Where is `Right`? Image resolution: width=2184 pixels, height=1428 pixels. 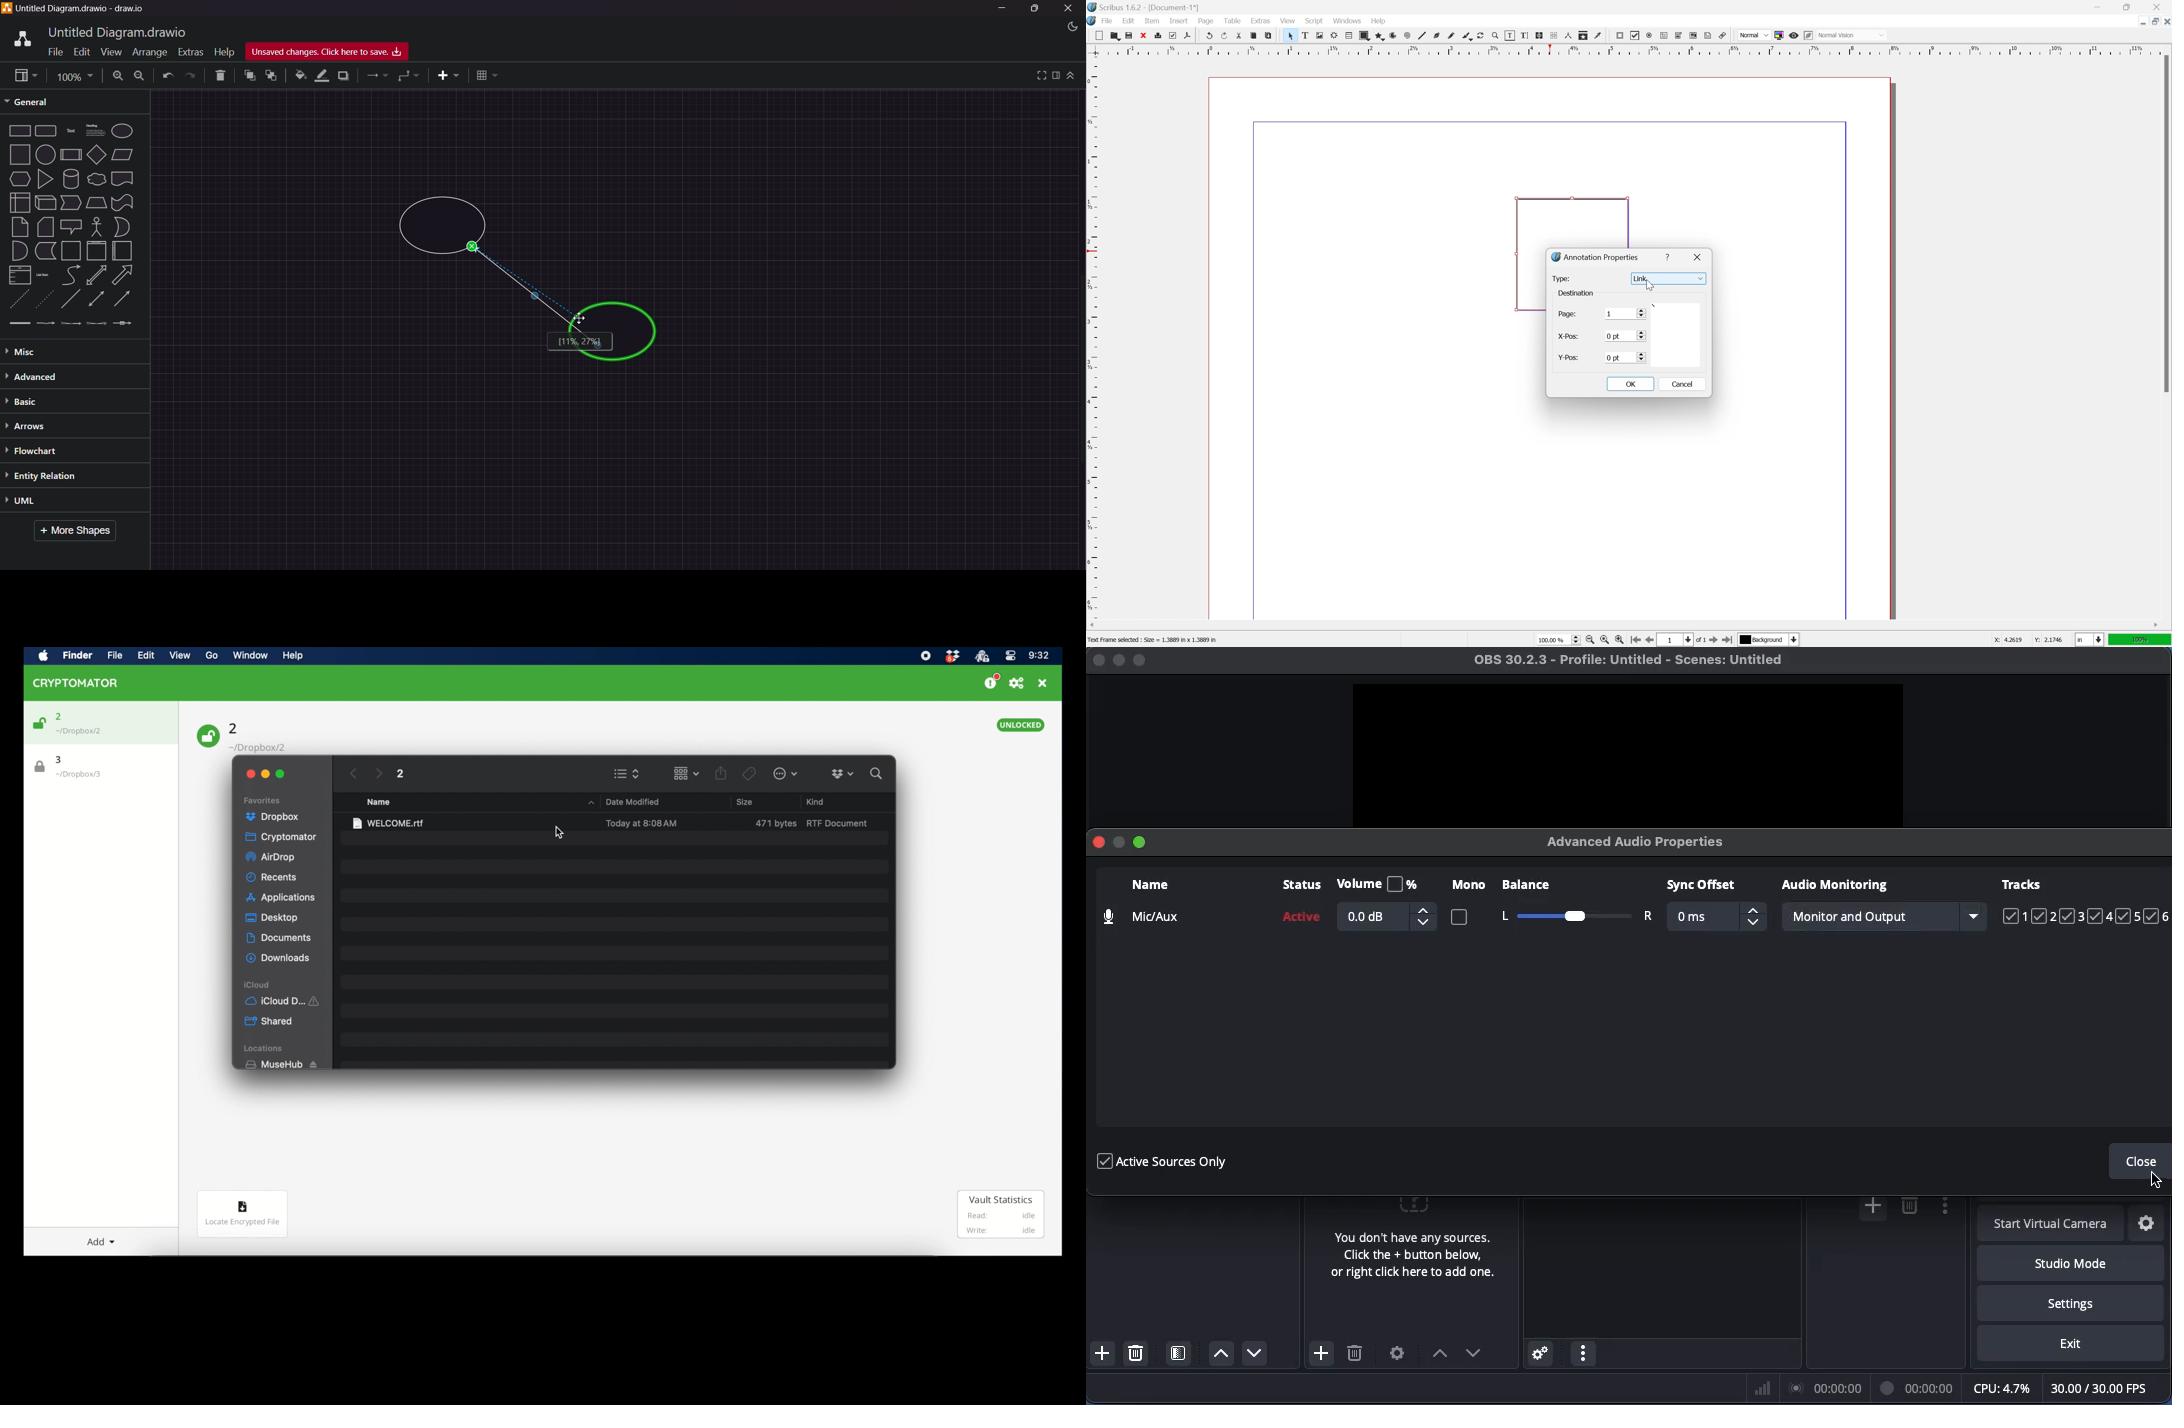 Right is located at coordinates (1647, 916).